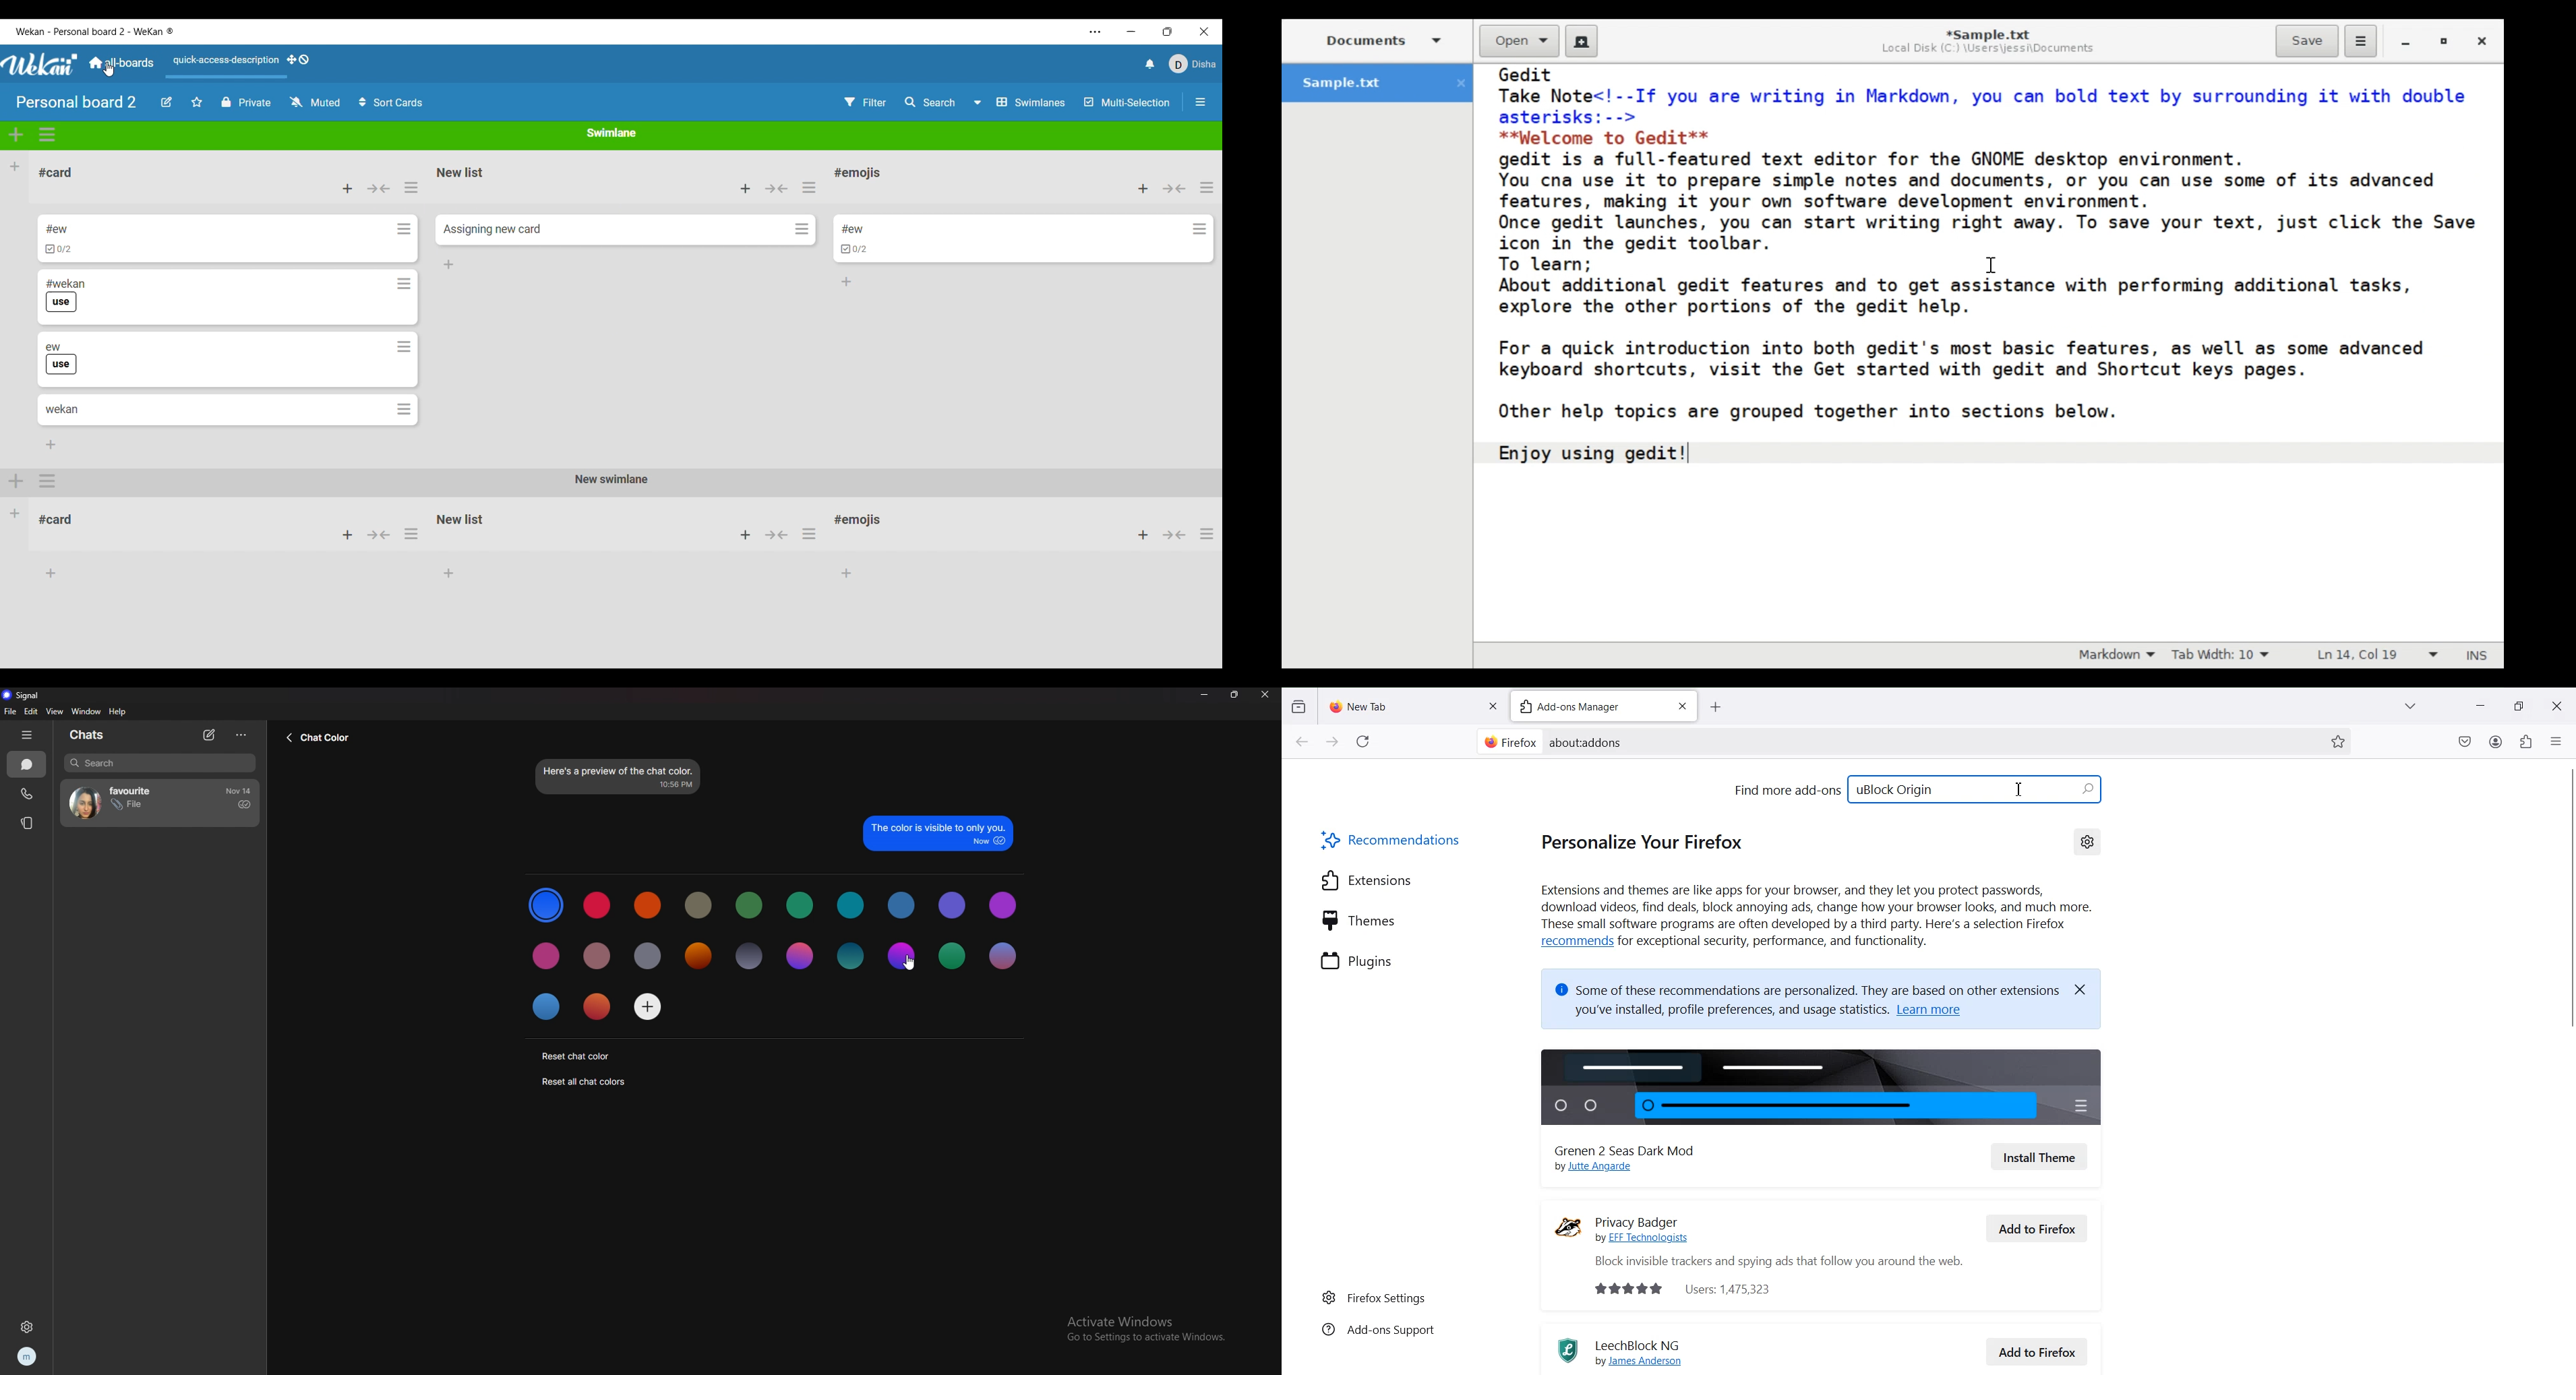 This screenshot has height=1400, width=2576. What do you see at coordinates (1601, 1168) in the screenshot?
I see `by Jutte Angarde` at bounding box center [1601, 1168].